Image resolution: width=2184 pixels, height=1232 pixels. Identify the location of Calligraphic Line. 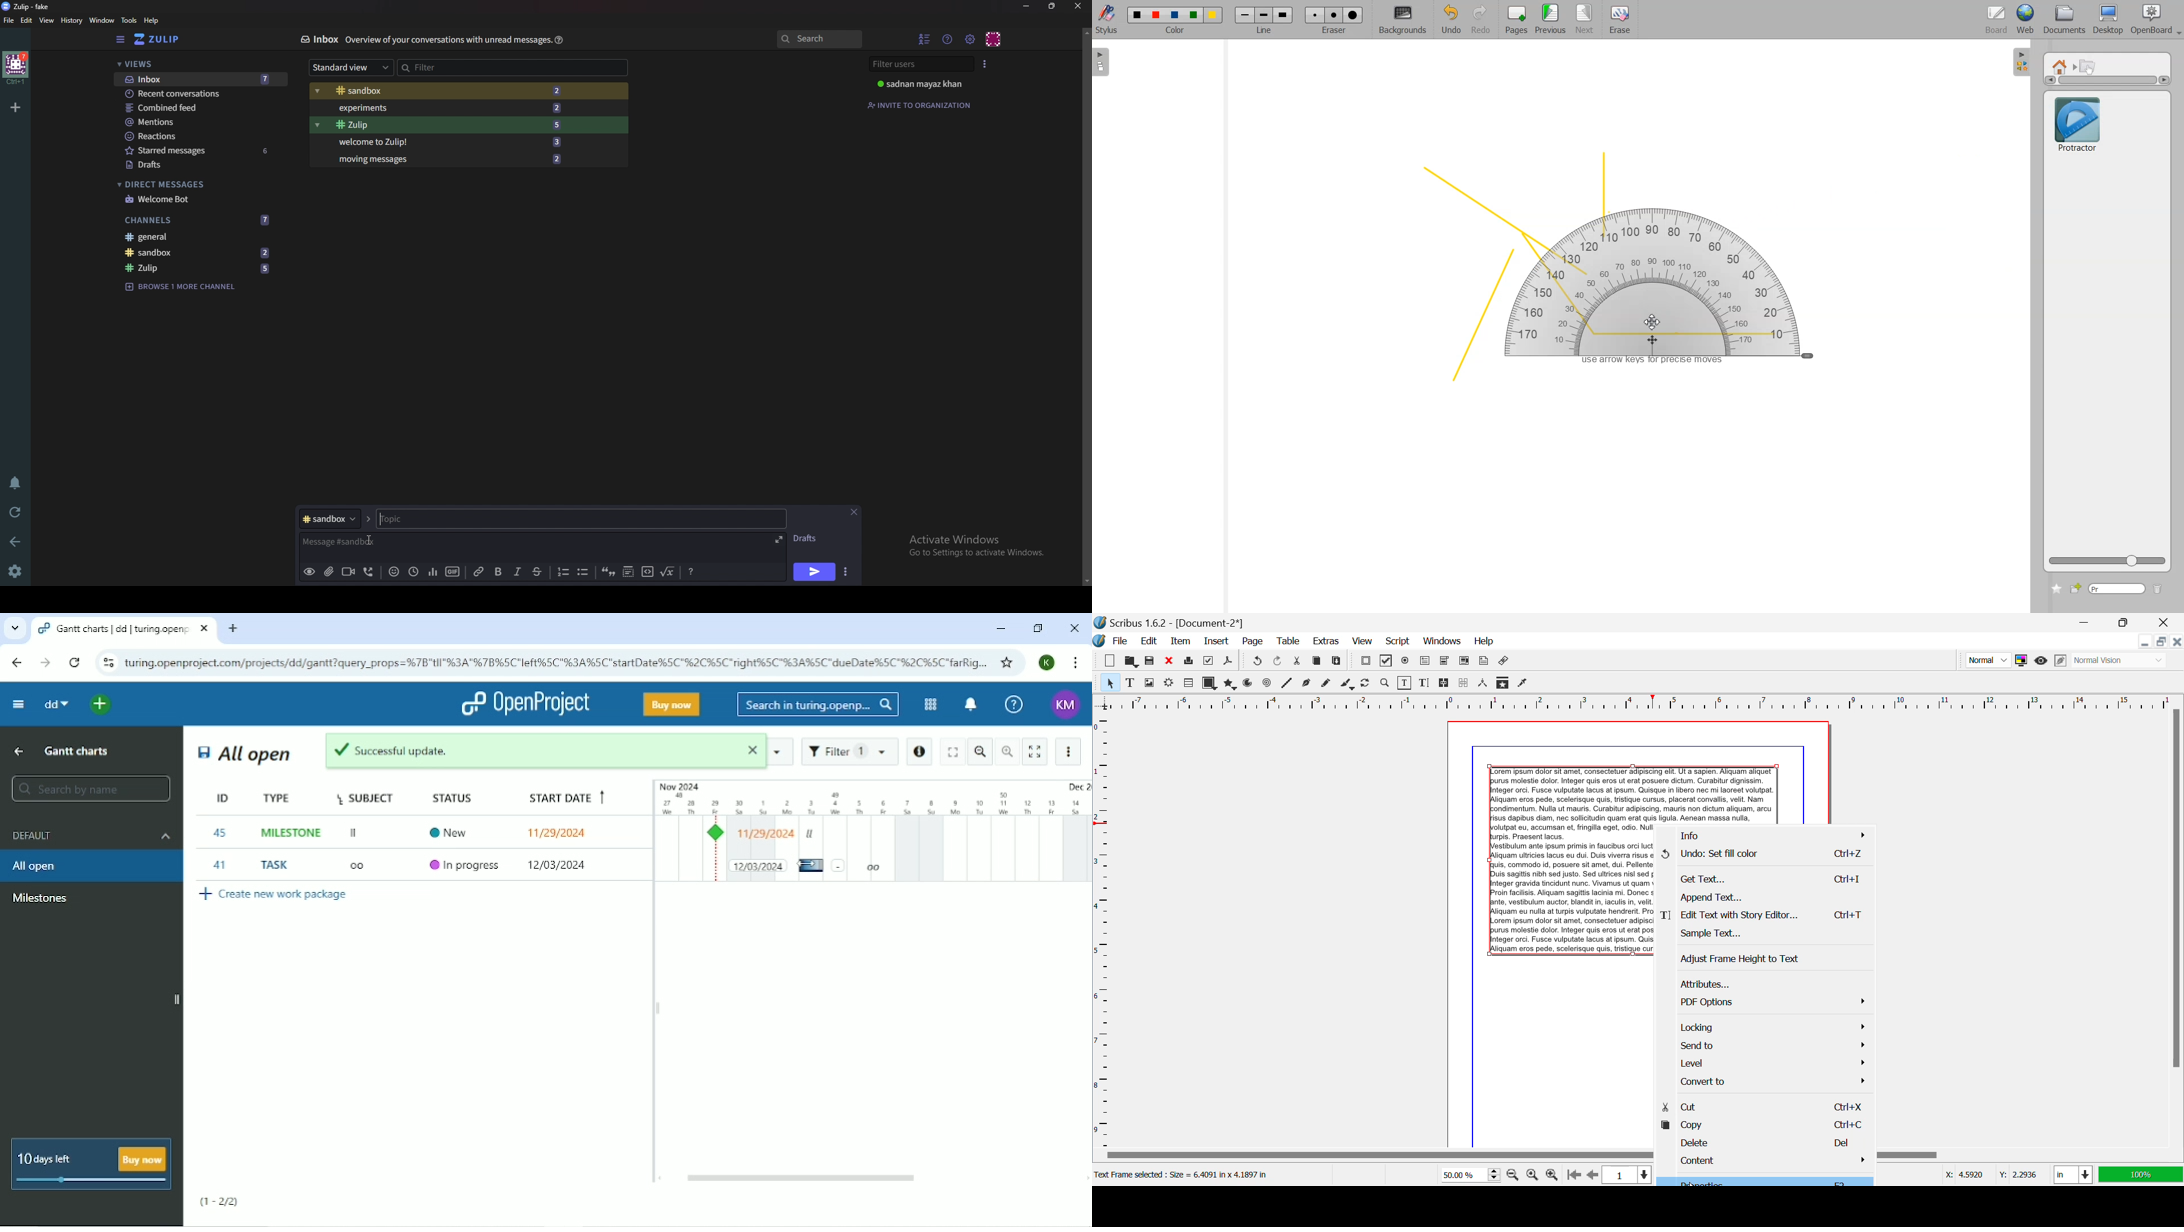
(1348, 685).